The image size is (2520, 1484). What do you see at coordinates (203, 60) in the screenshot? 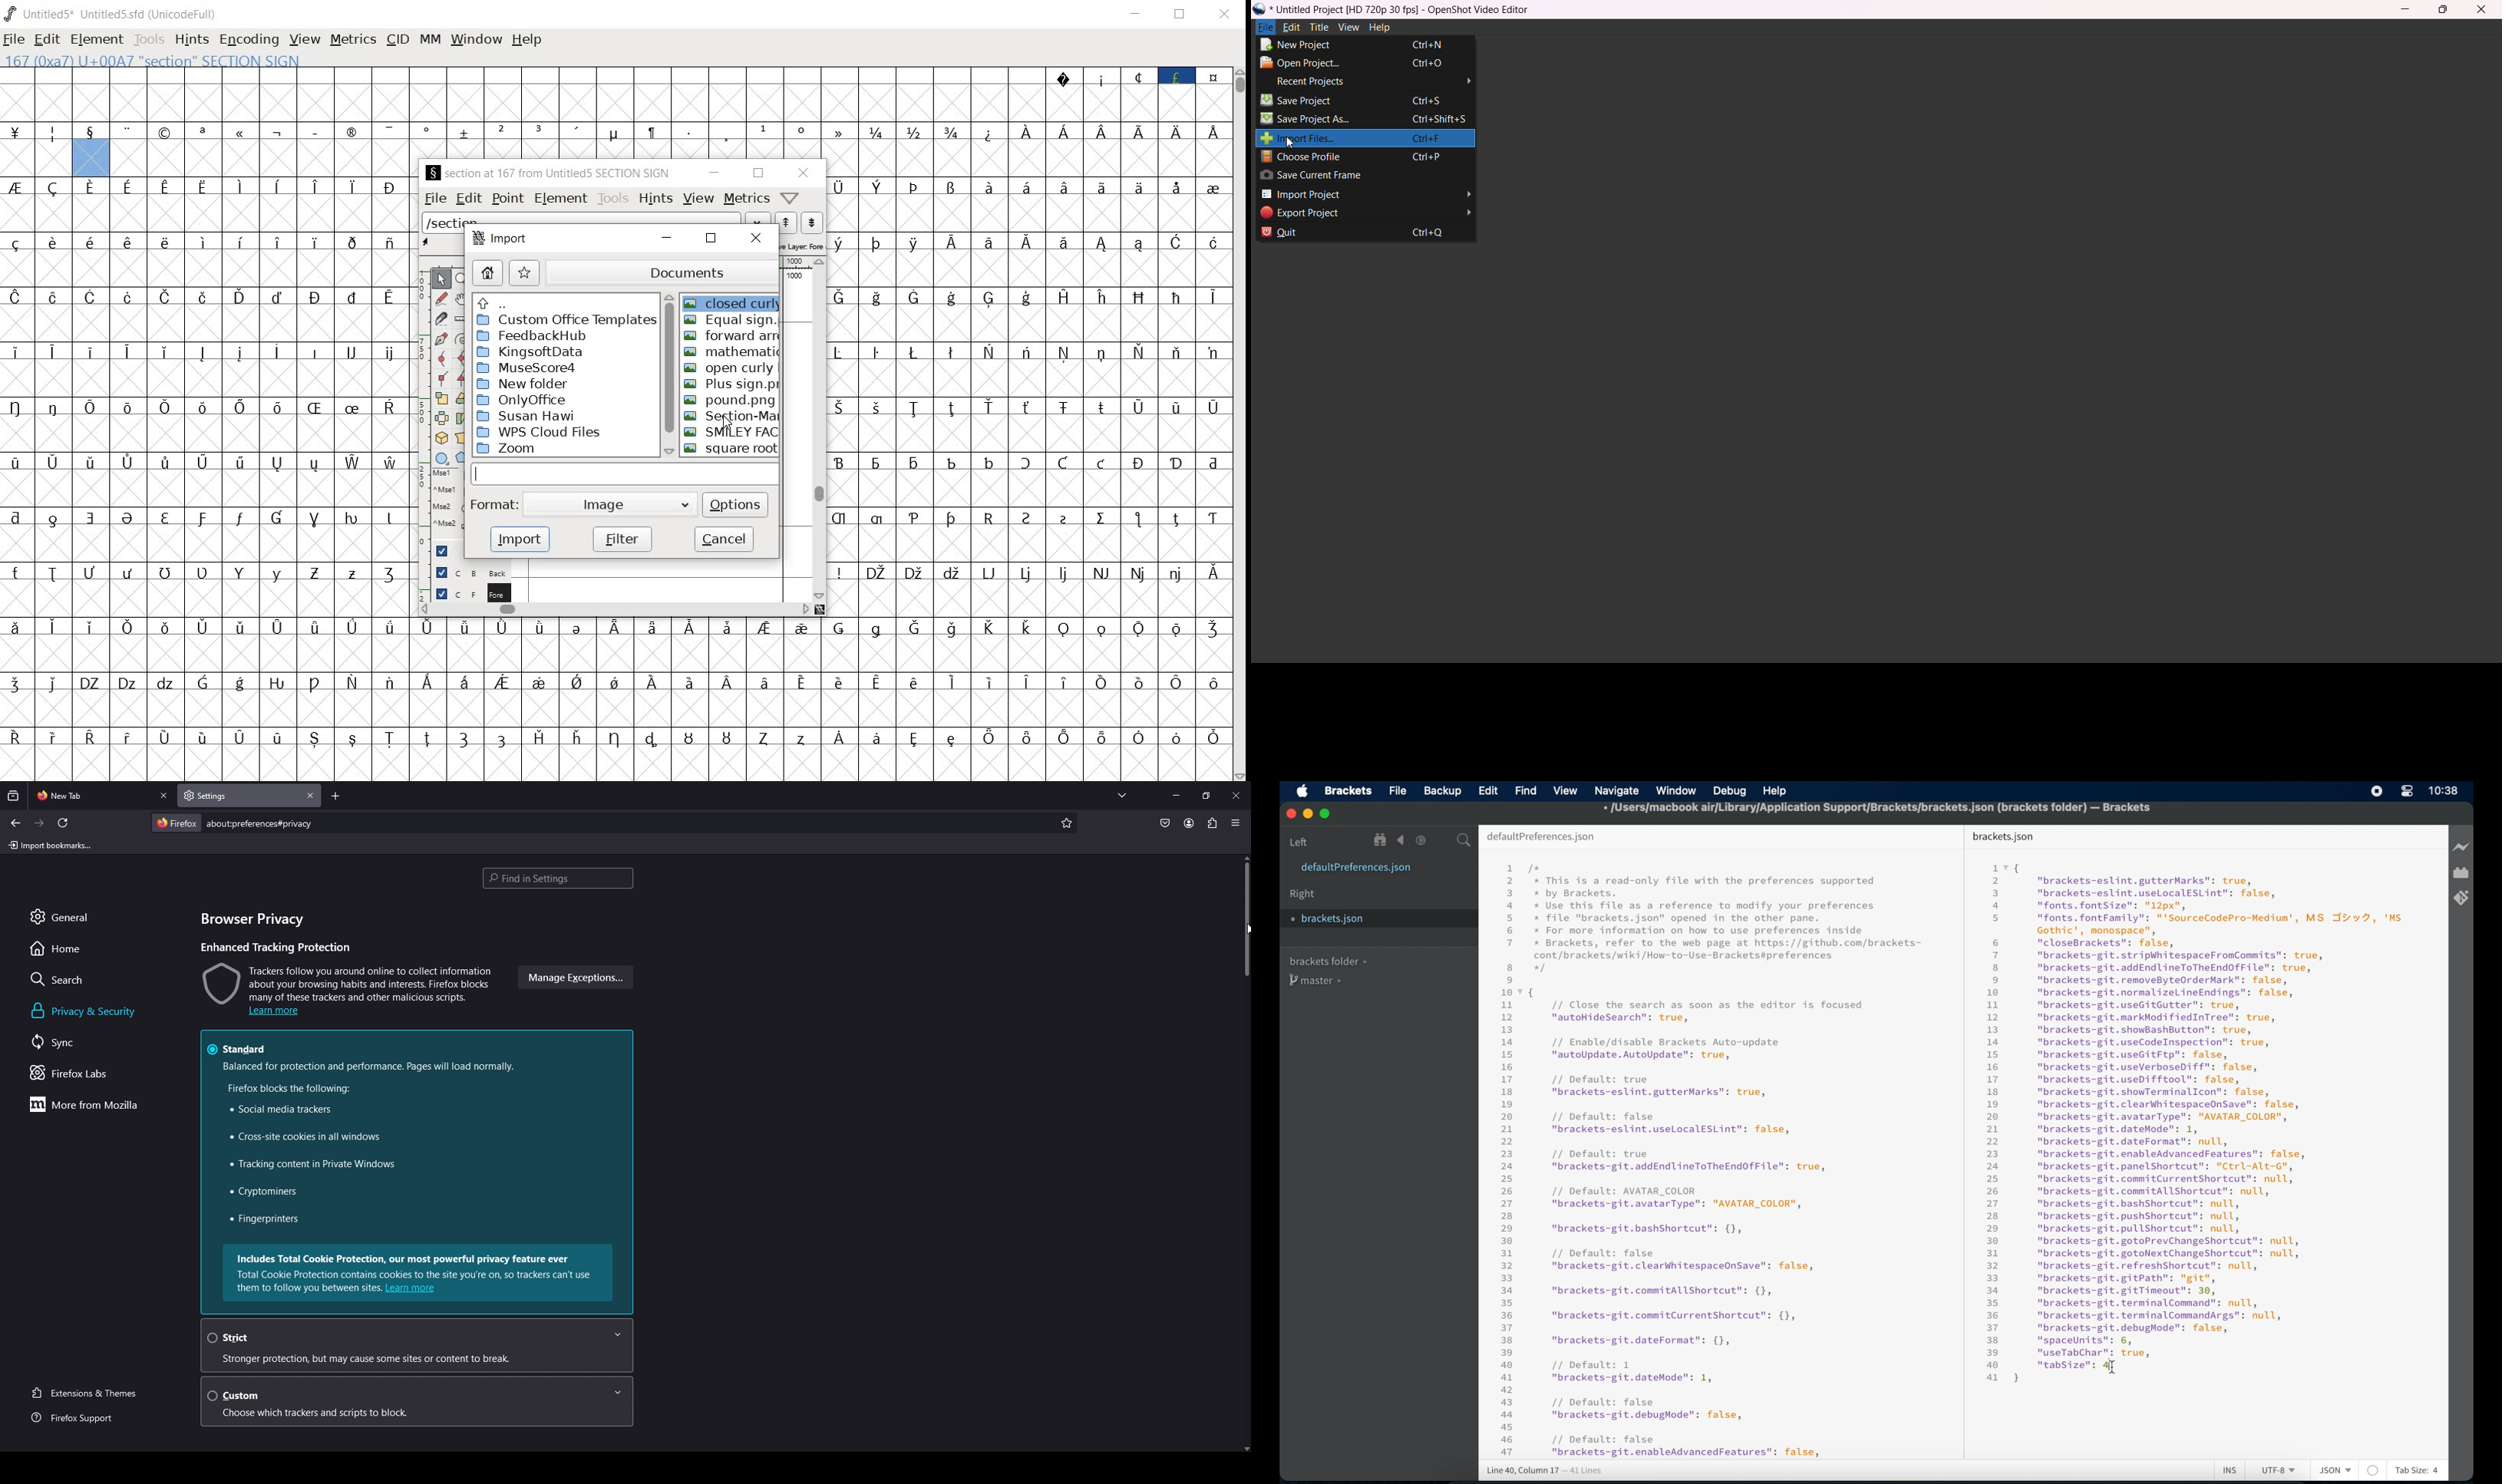
I see `167 (0xA7) U+00A7 "SECTION" SECTION SIGN` at bounding box center [203, 60].